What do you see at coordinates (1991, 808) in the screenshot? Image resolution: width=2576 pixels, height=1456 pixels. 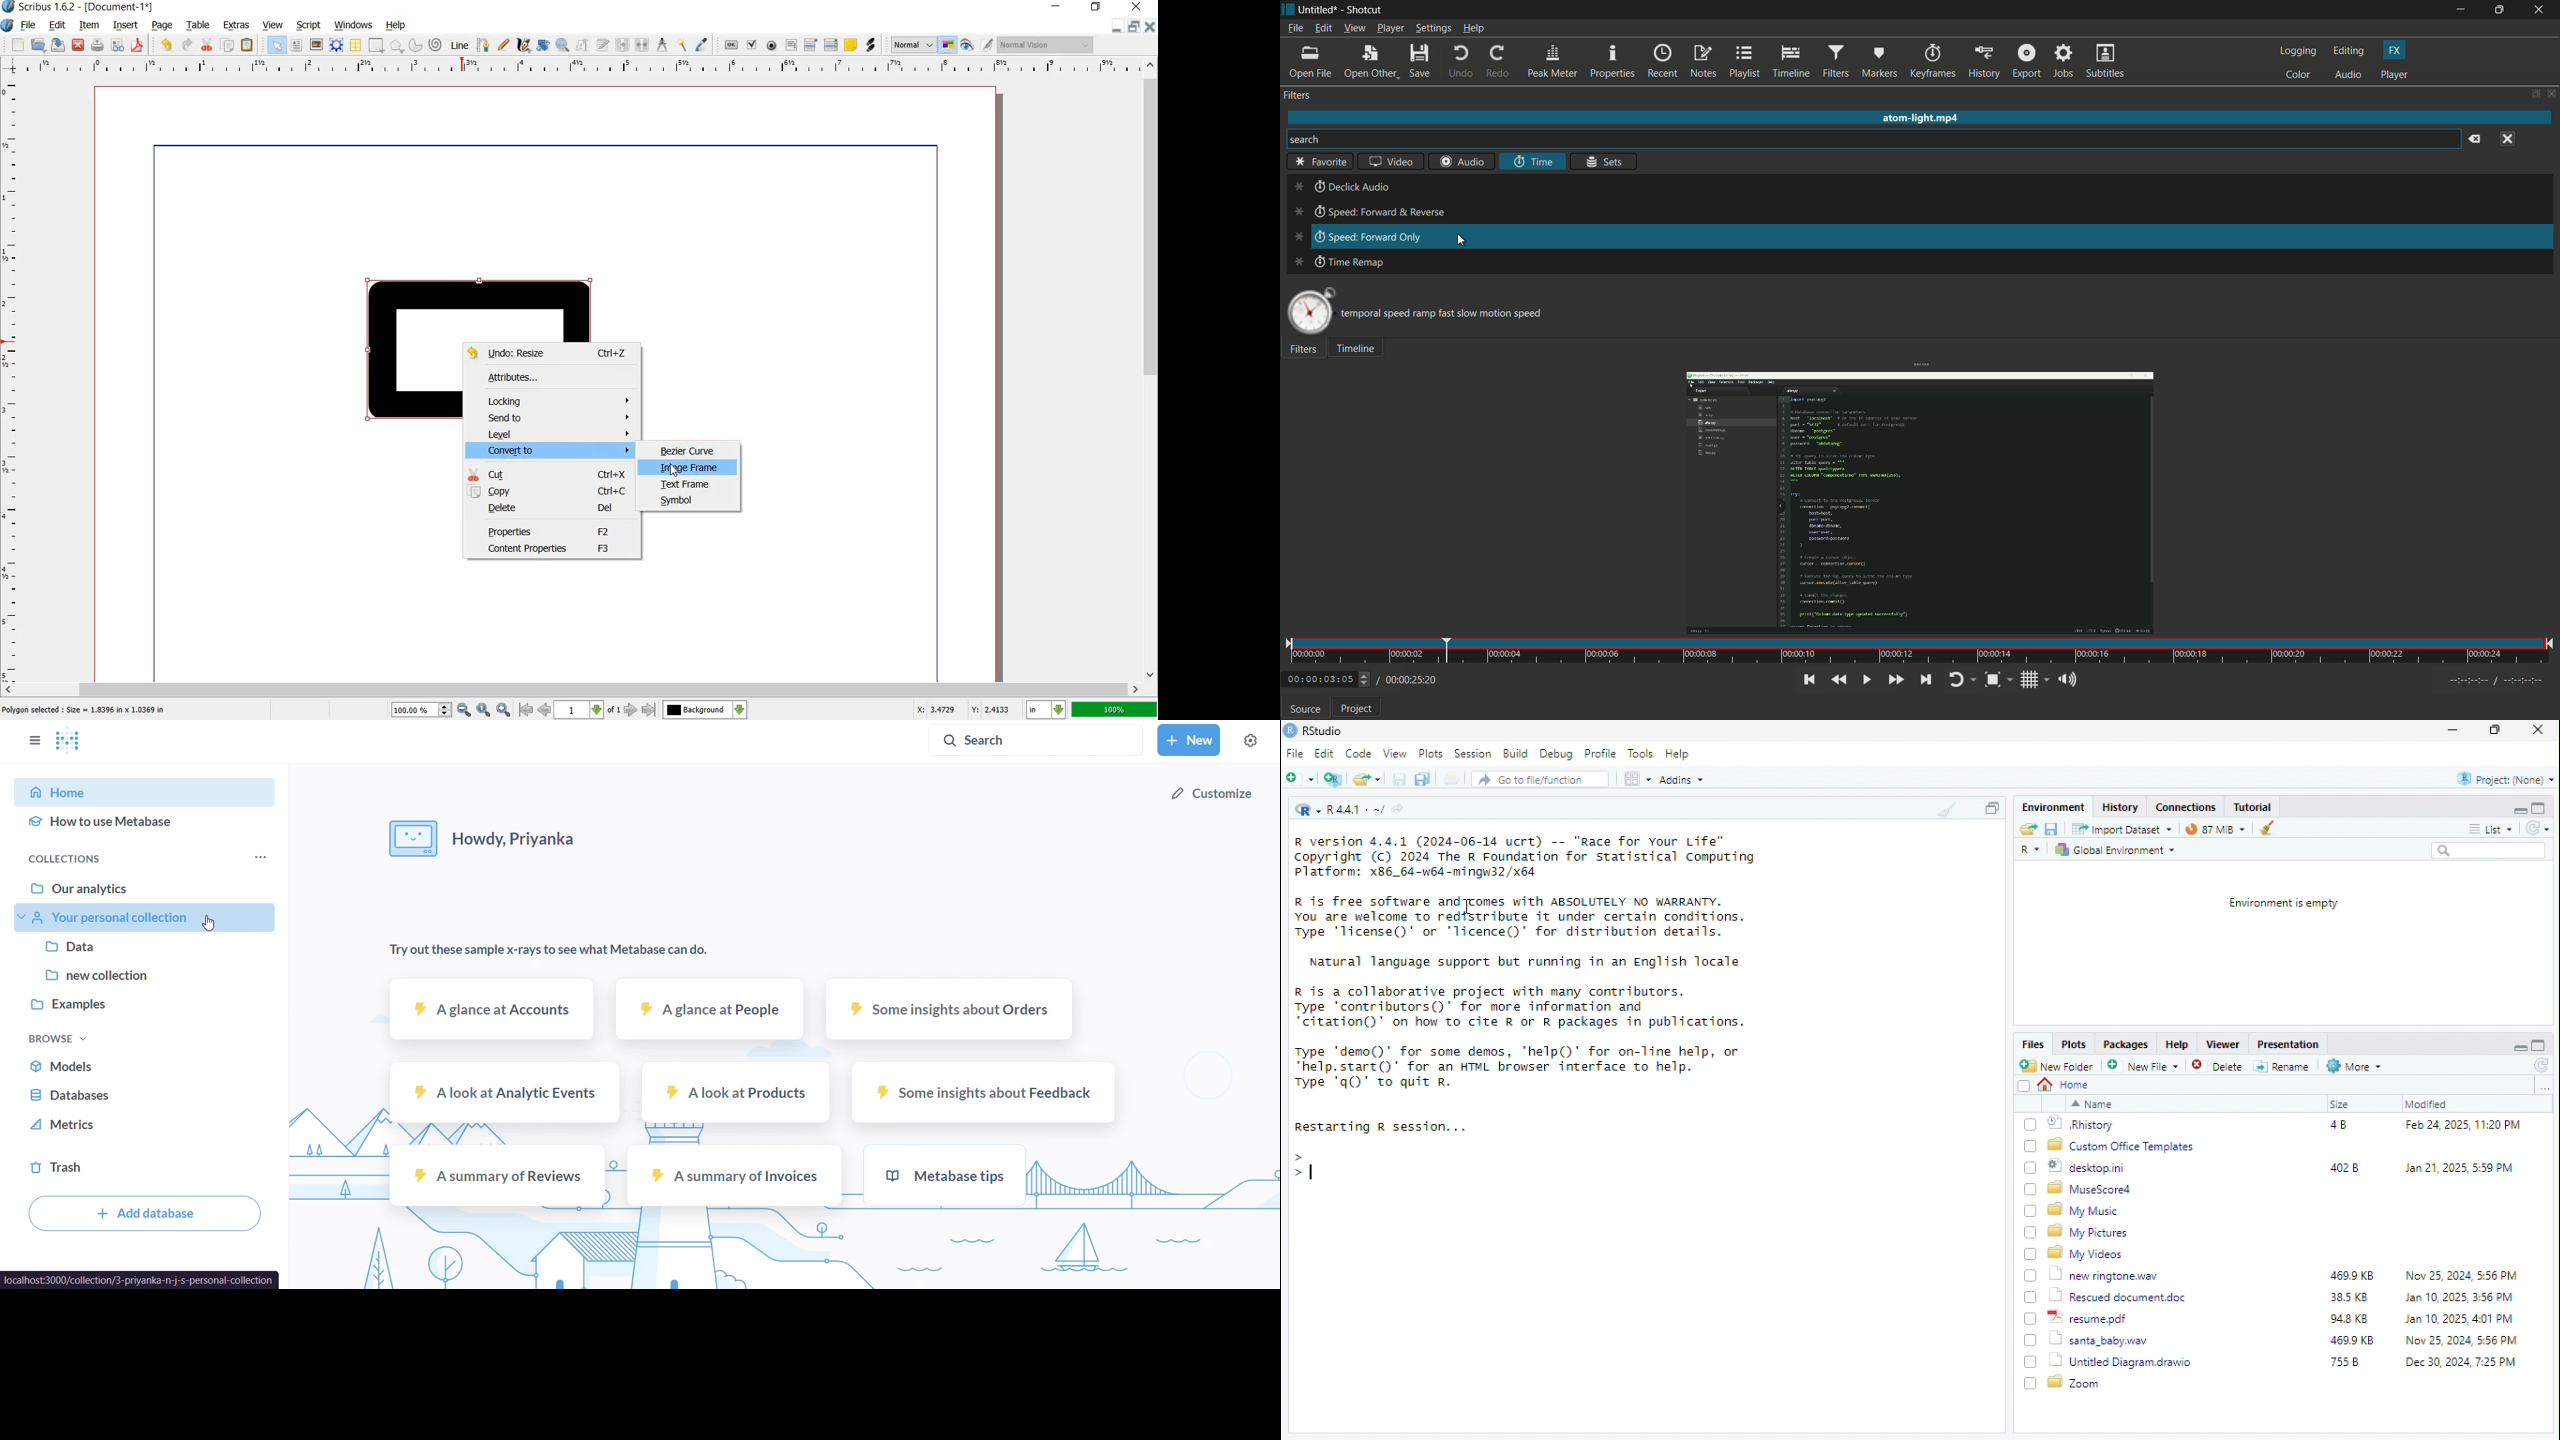 I see `copy` at bounding box center [1991, 808].